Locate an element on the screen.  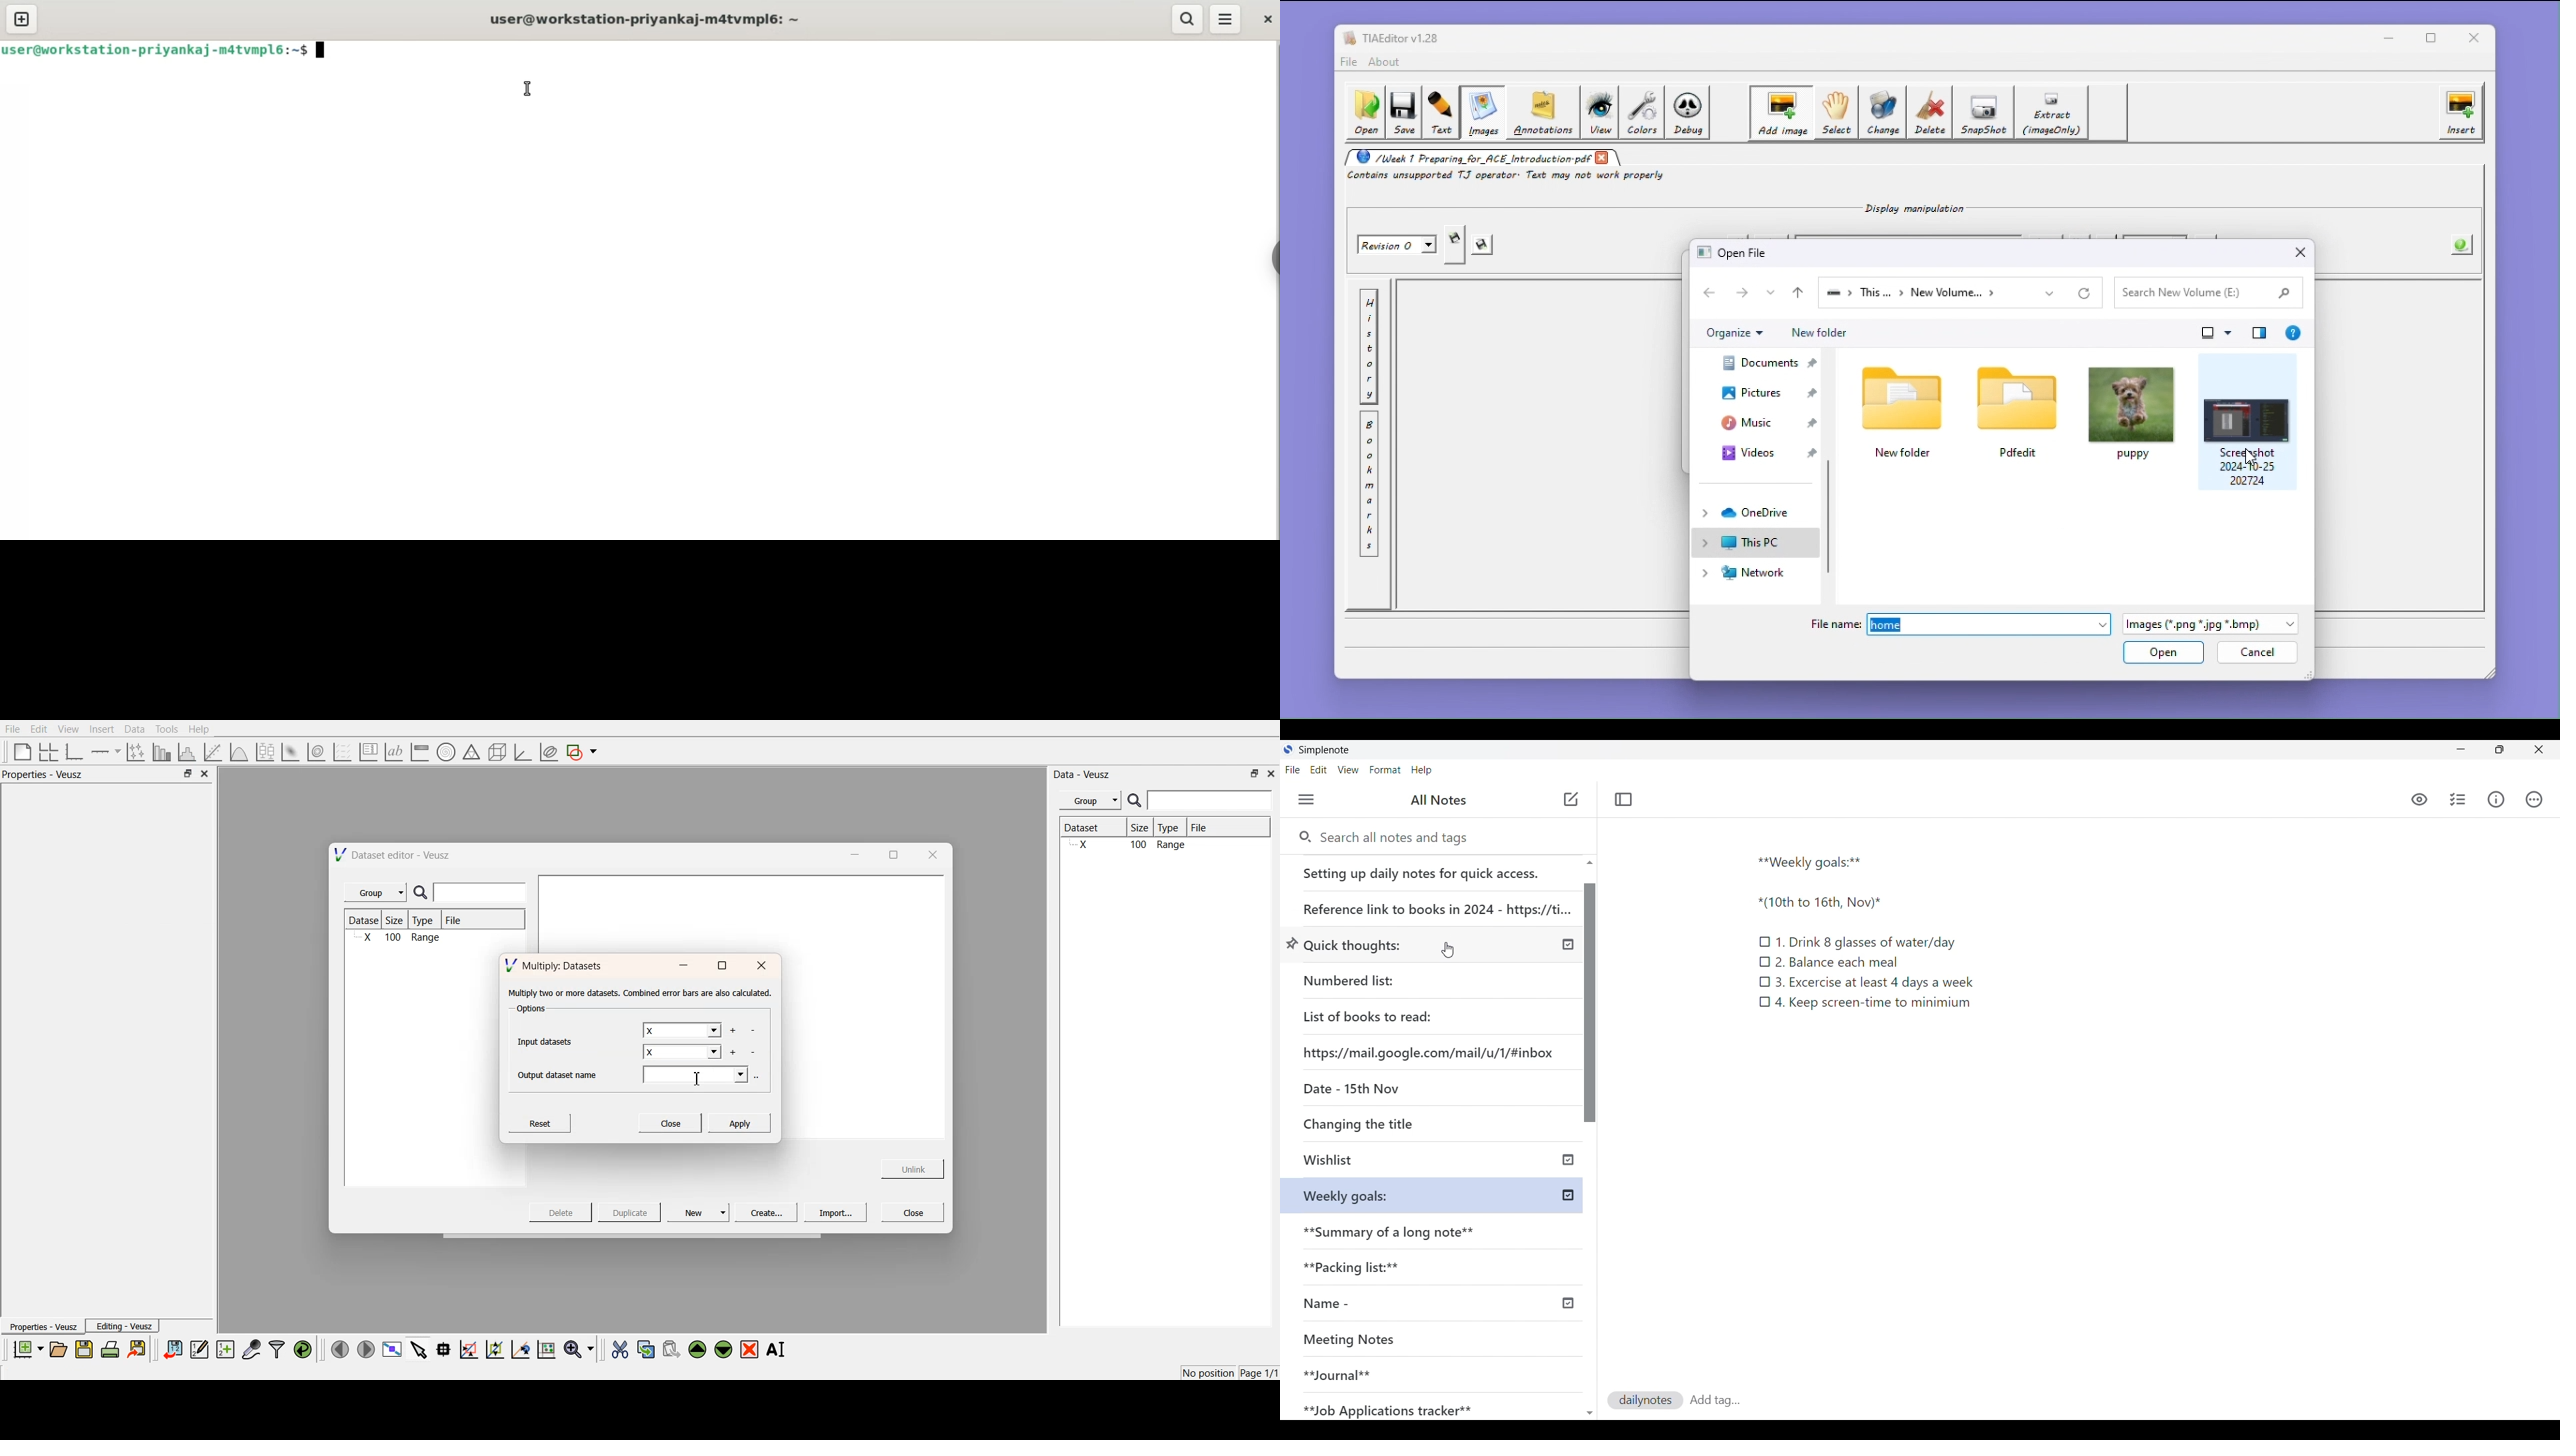
Properties - Veusz is located at coordinates (46, 775).